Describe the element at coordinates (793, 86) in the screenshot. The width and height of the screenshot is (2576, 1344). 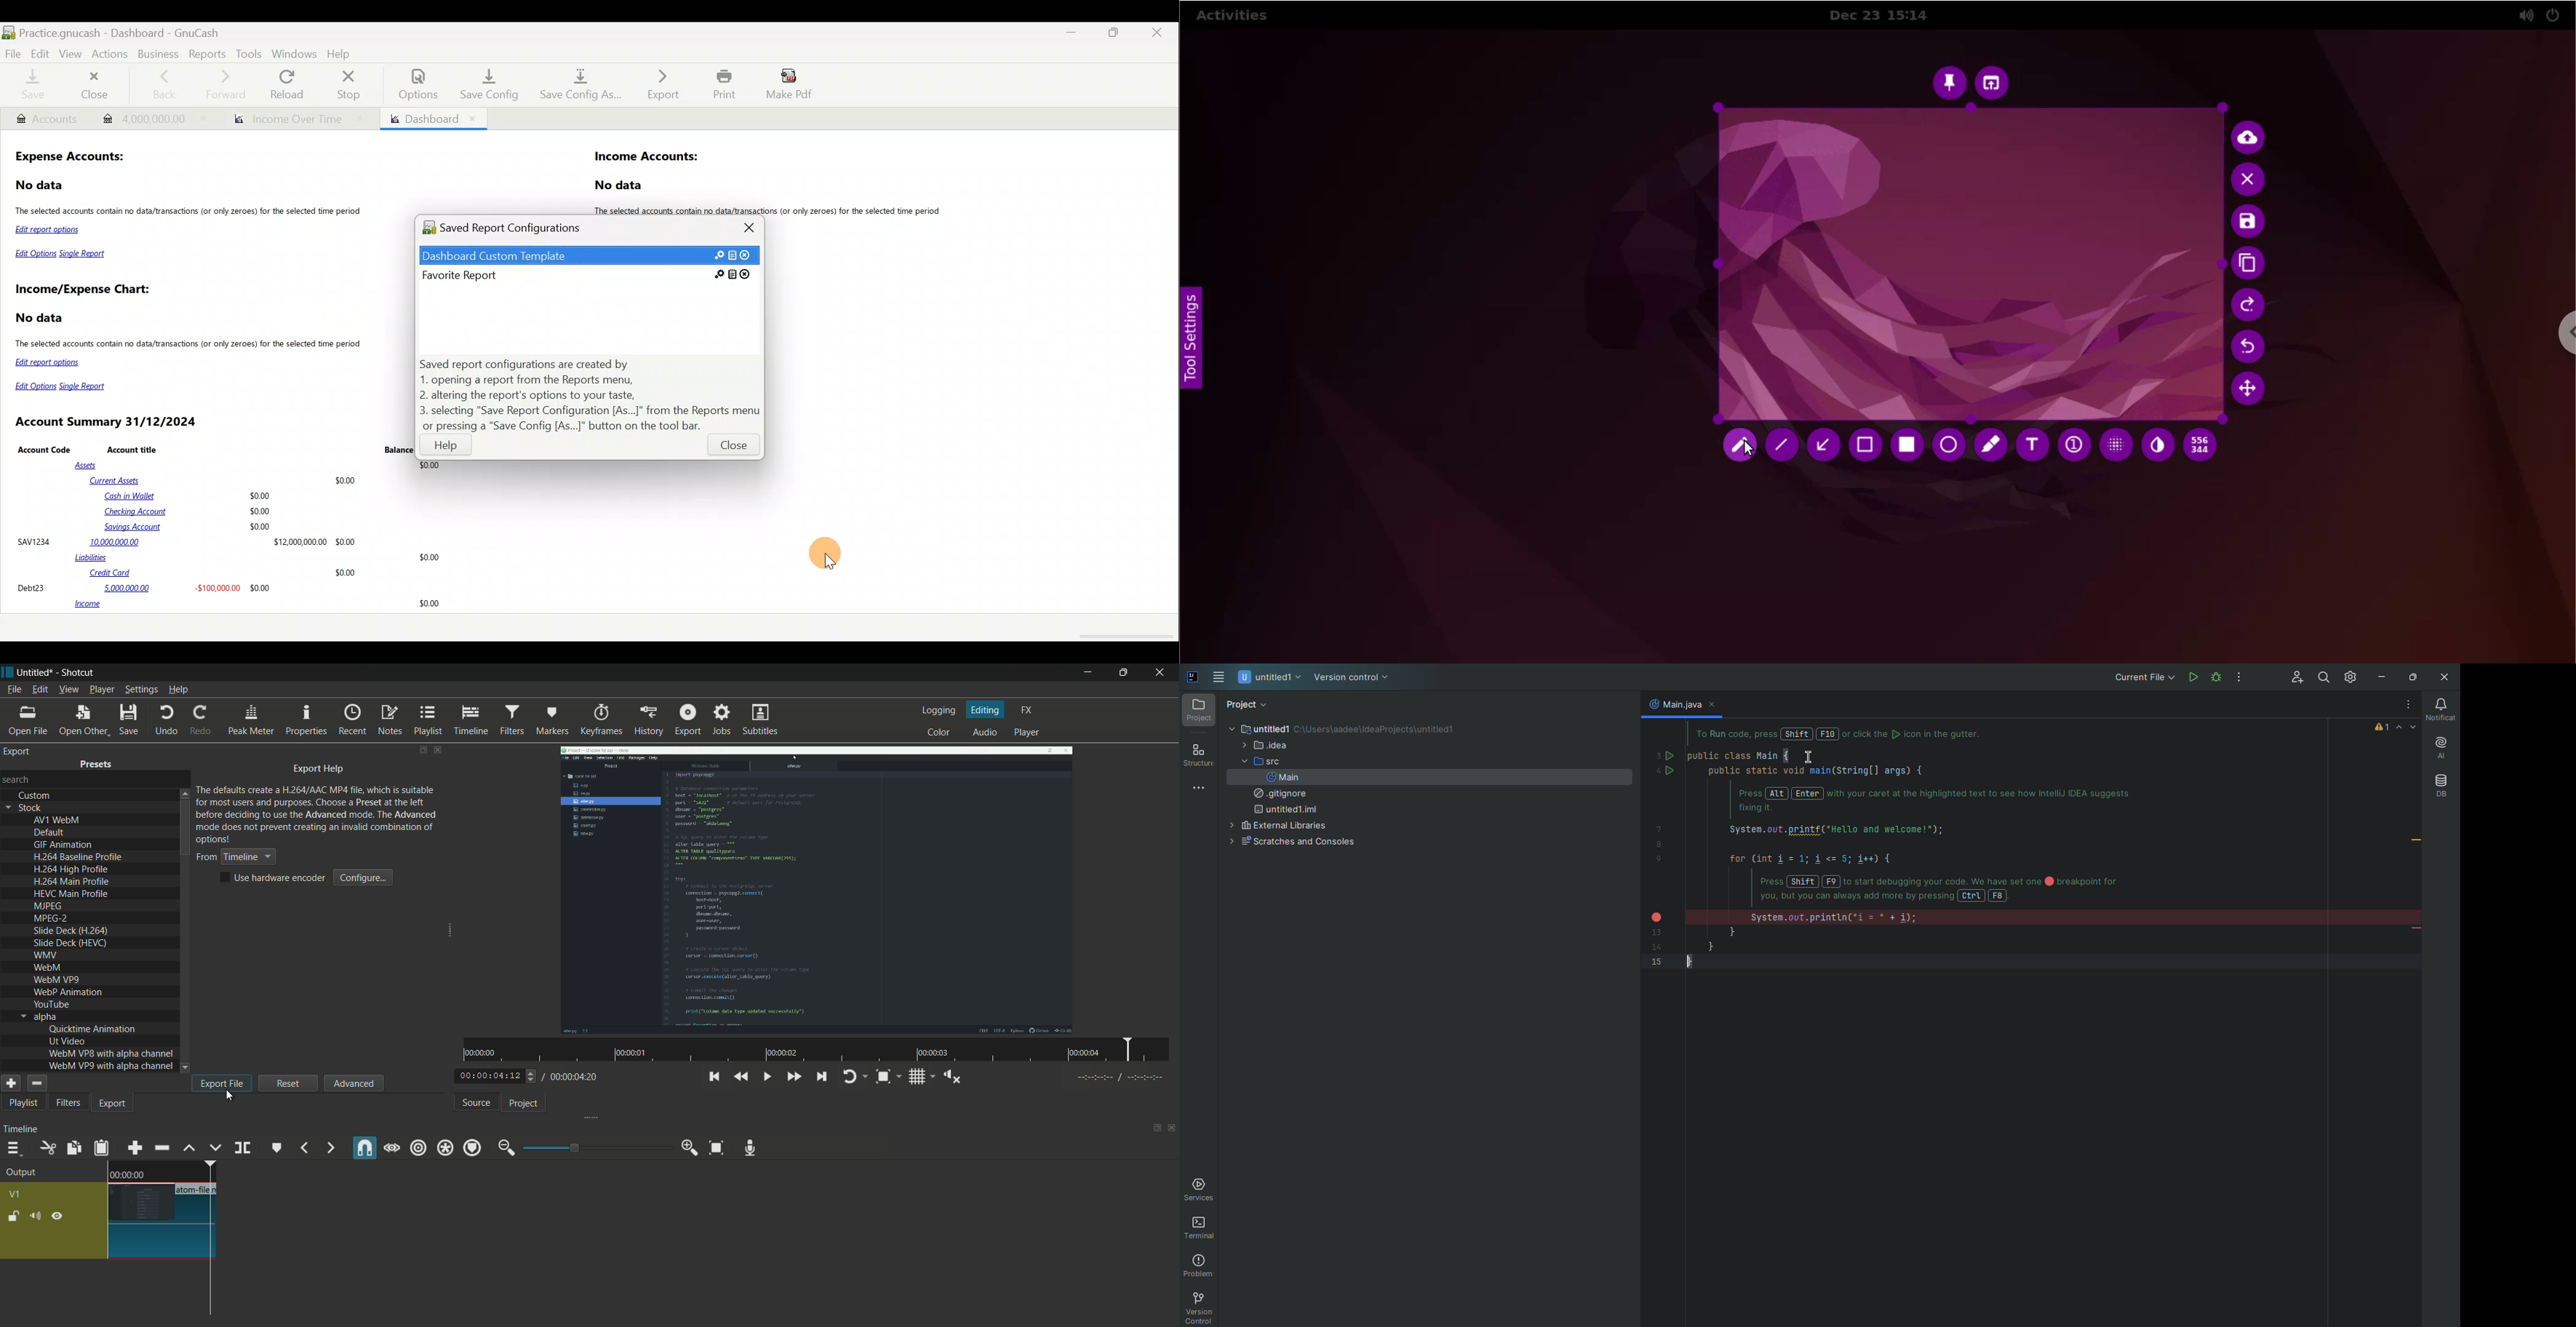
I see `Make pdf` at that location.